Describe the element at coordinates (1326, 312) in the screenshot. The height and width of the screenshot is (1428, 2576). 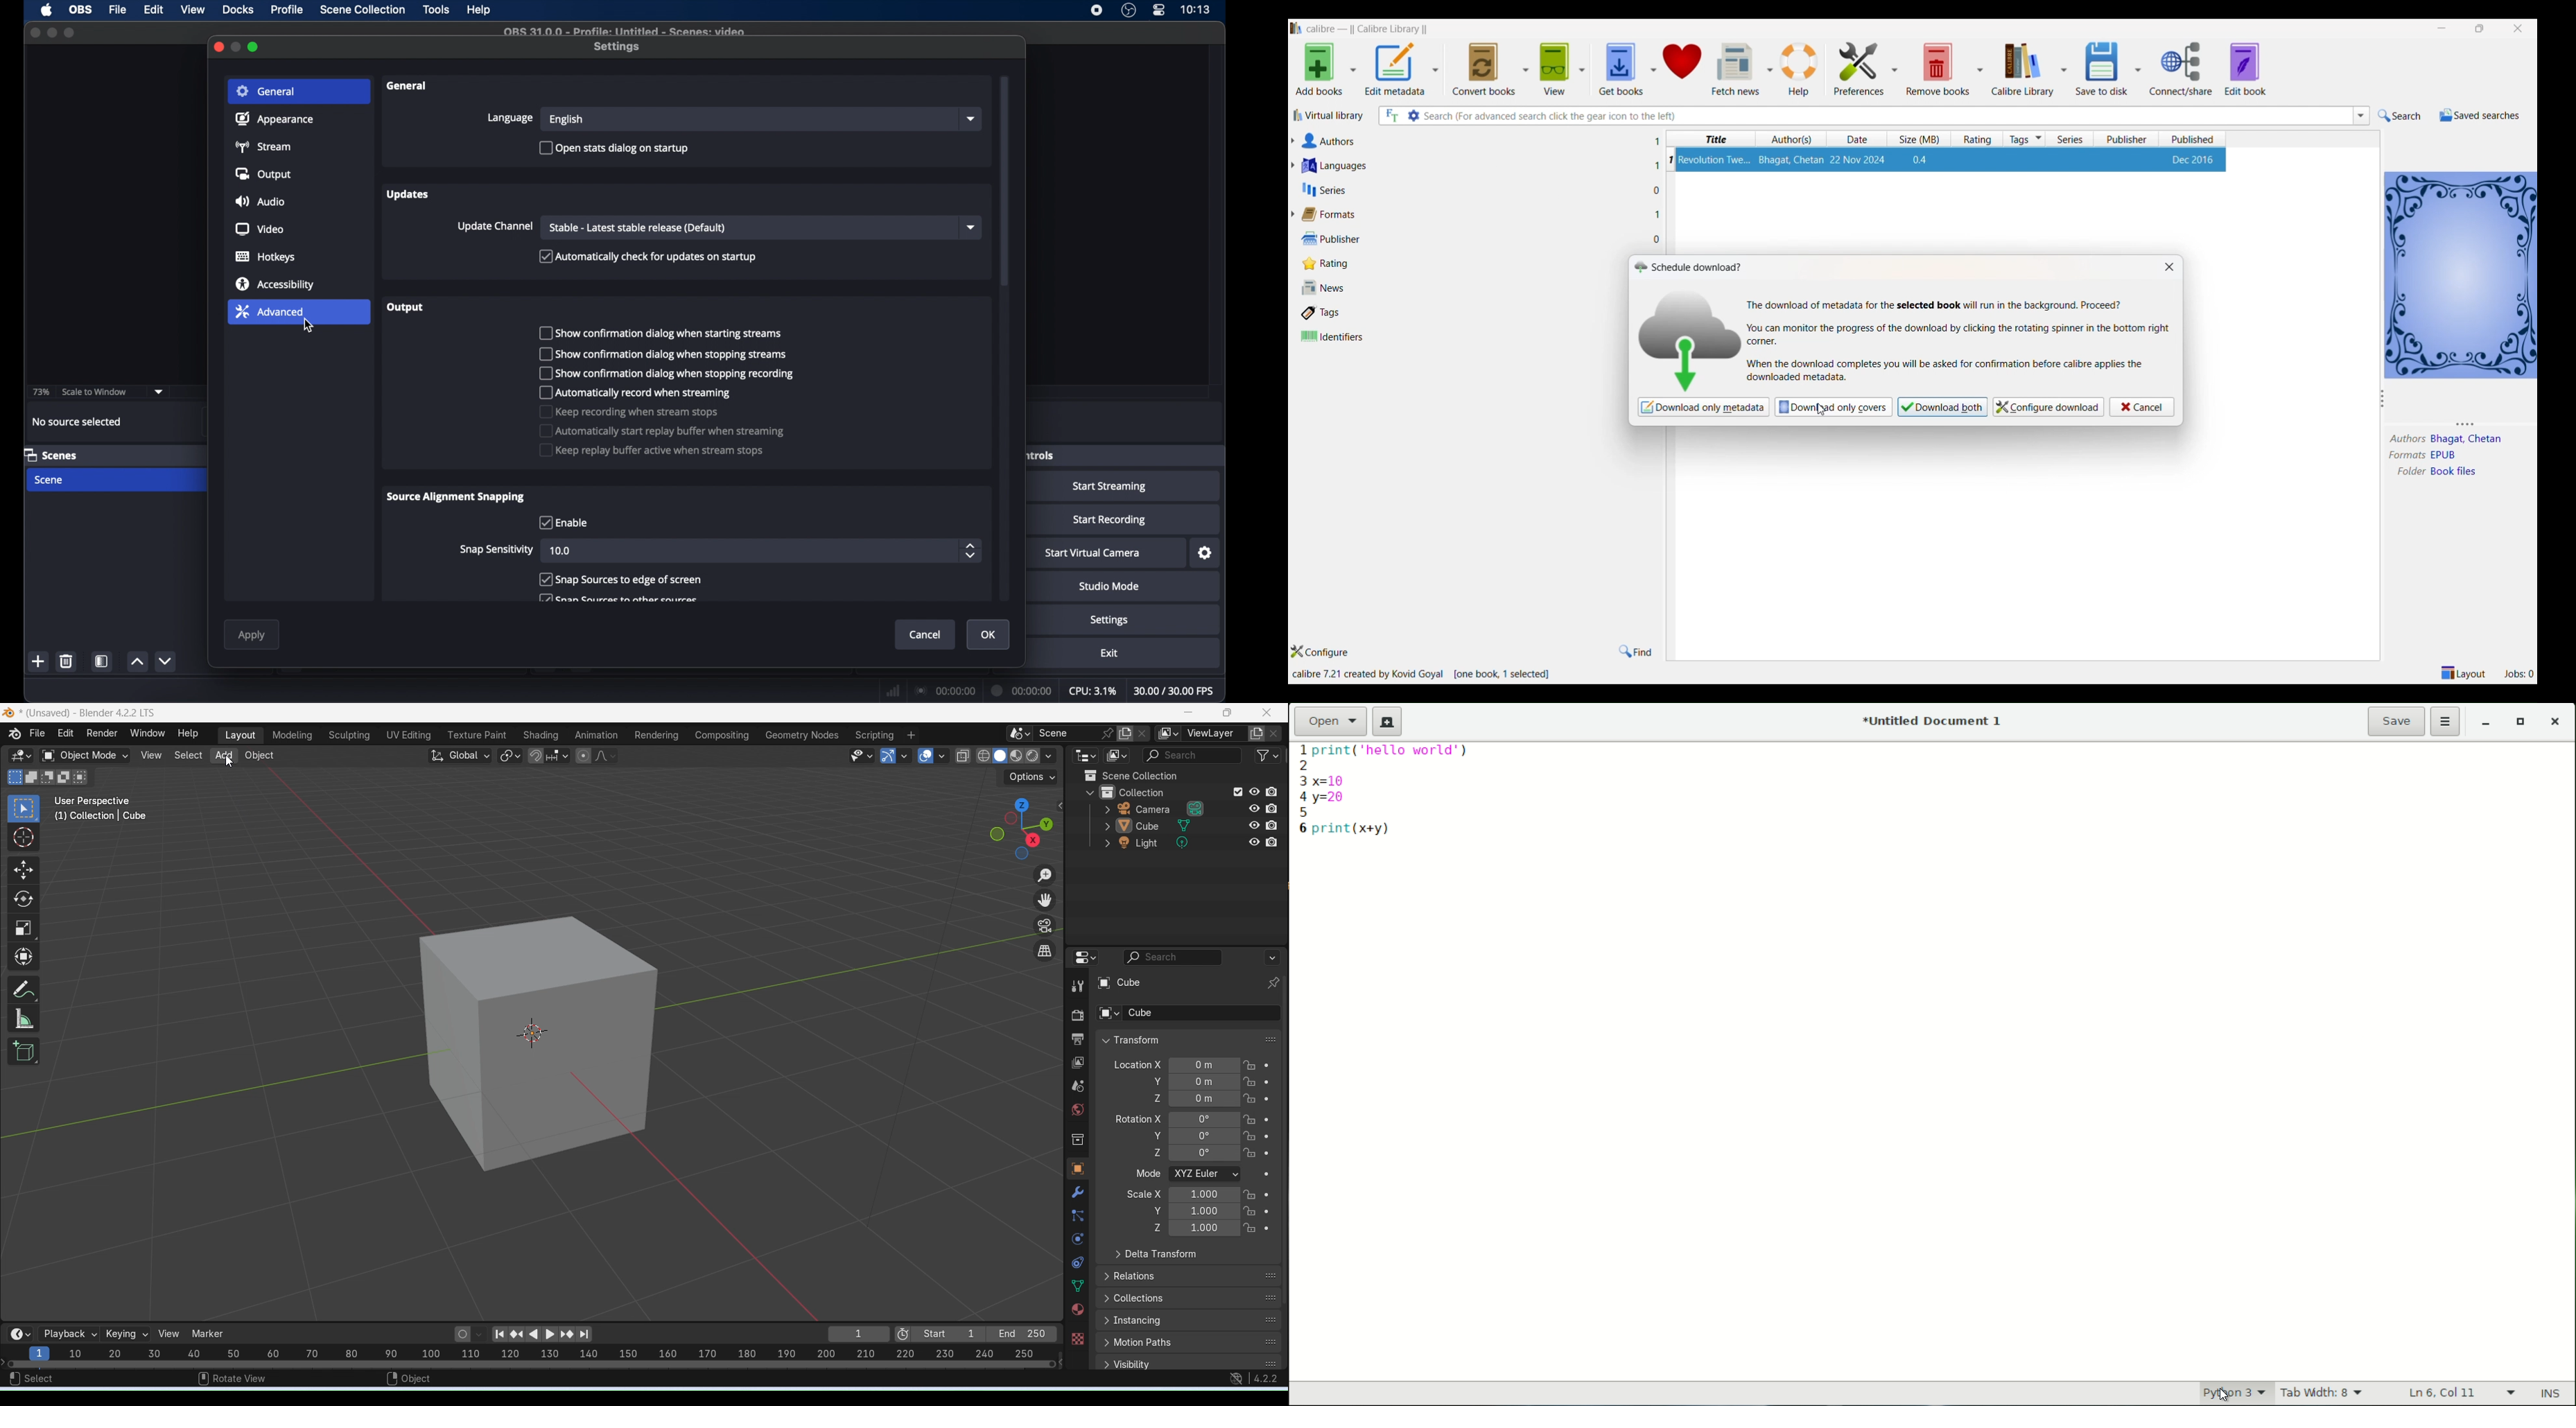
I see `tags and number of tags` at that location.